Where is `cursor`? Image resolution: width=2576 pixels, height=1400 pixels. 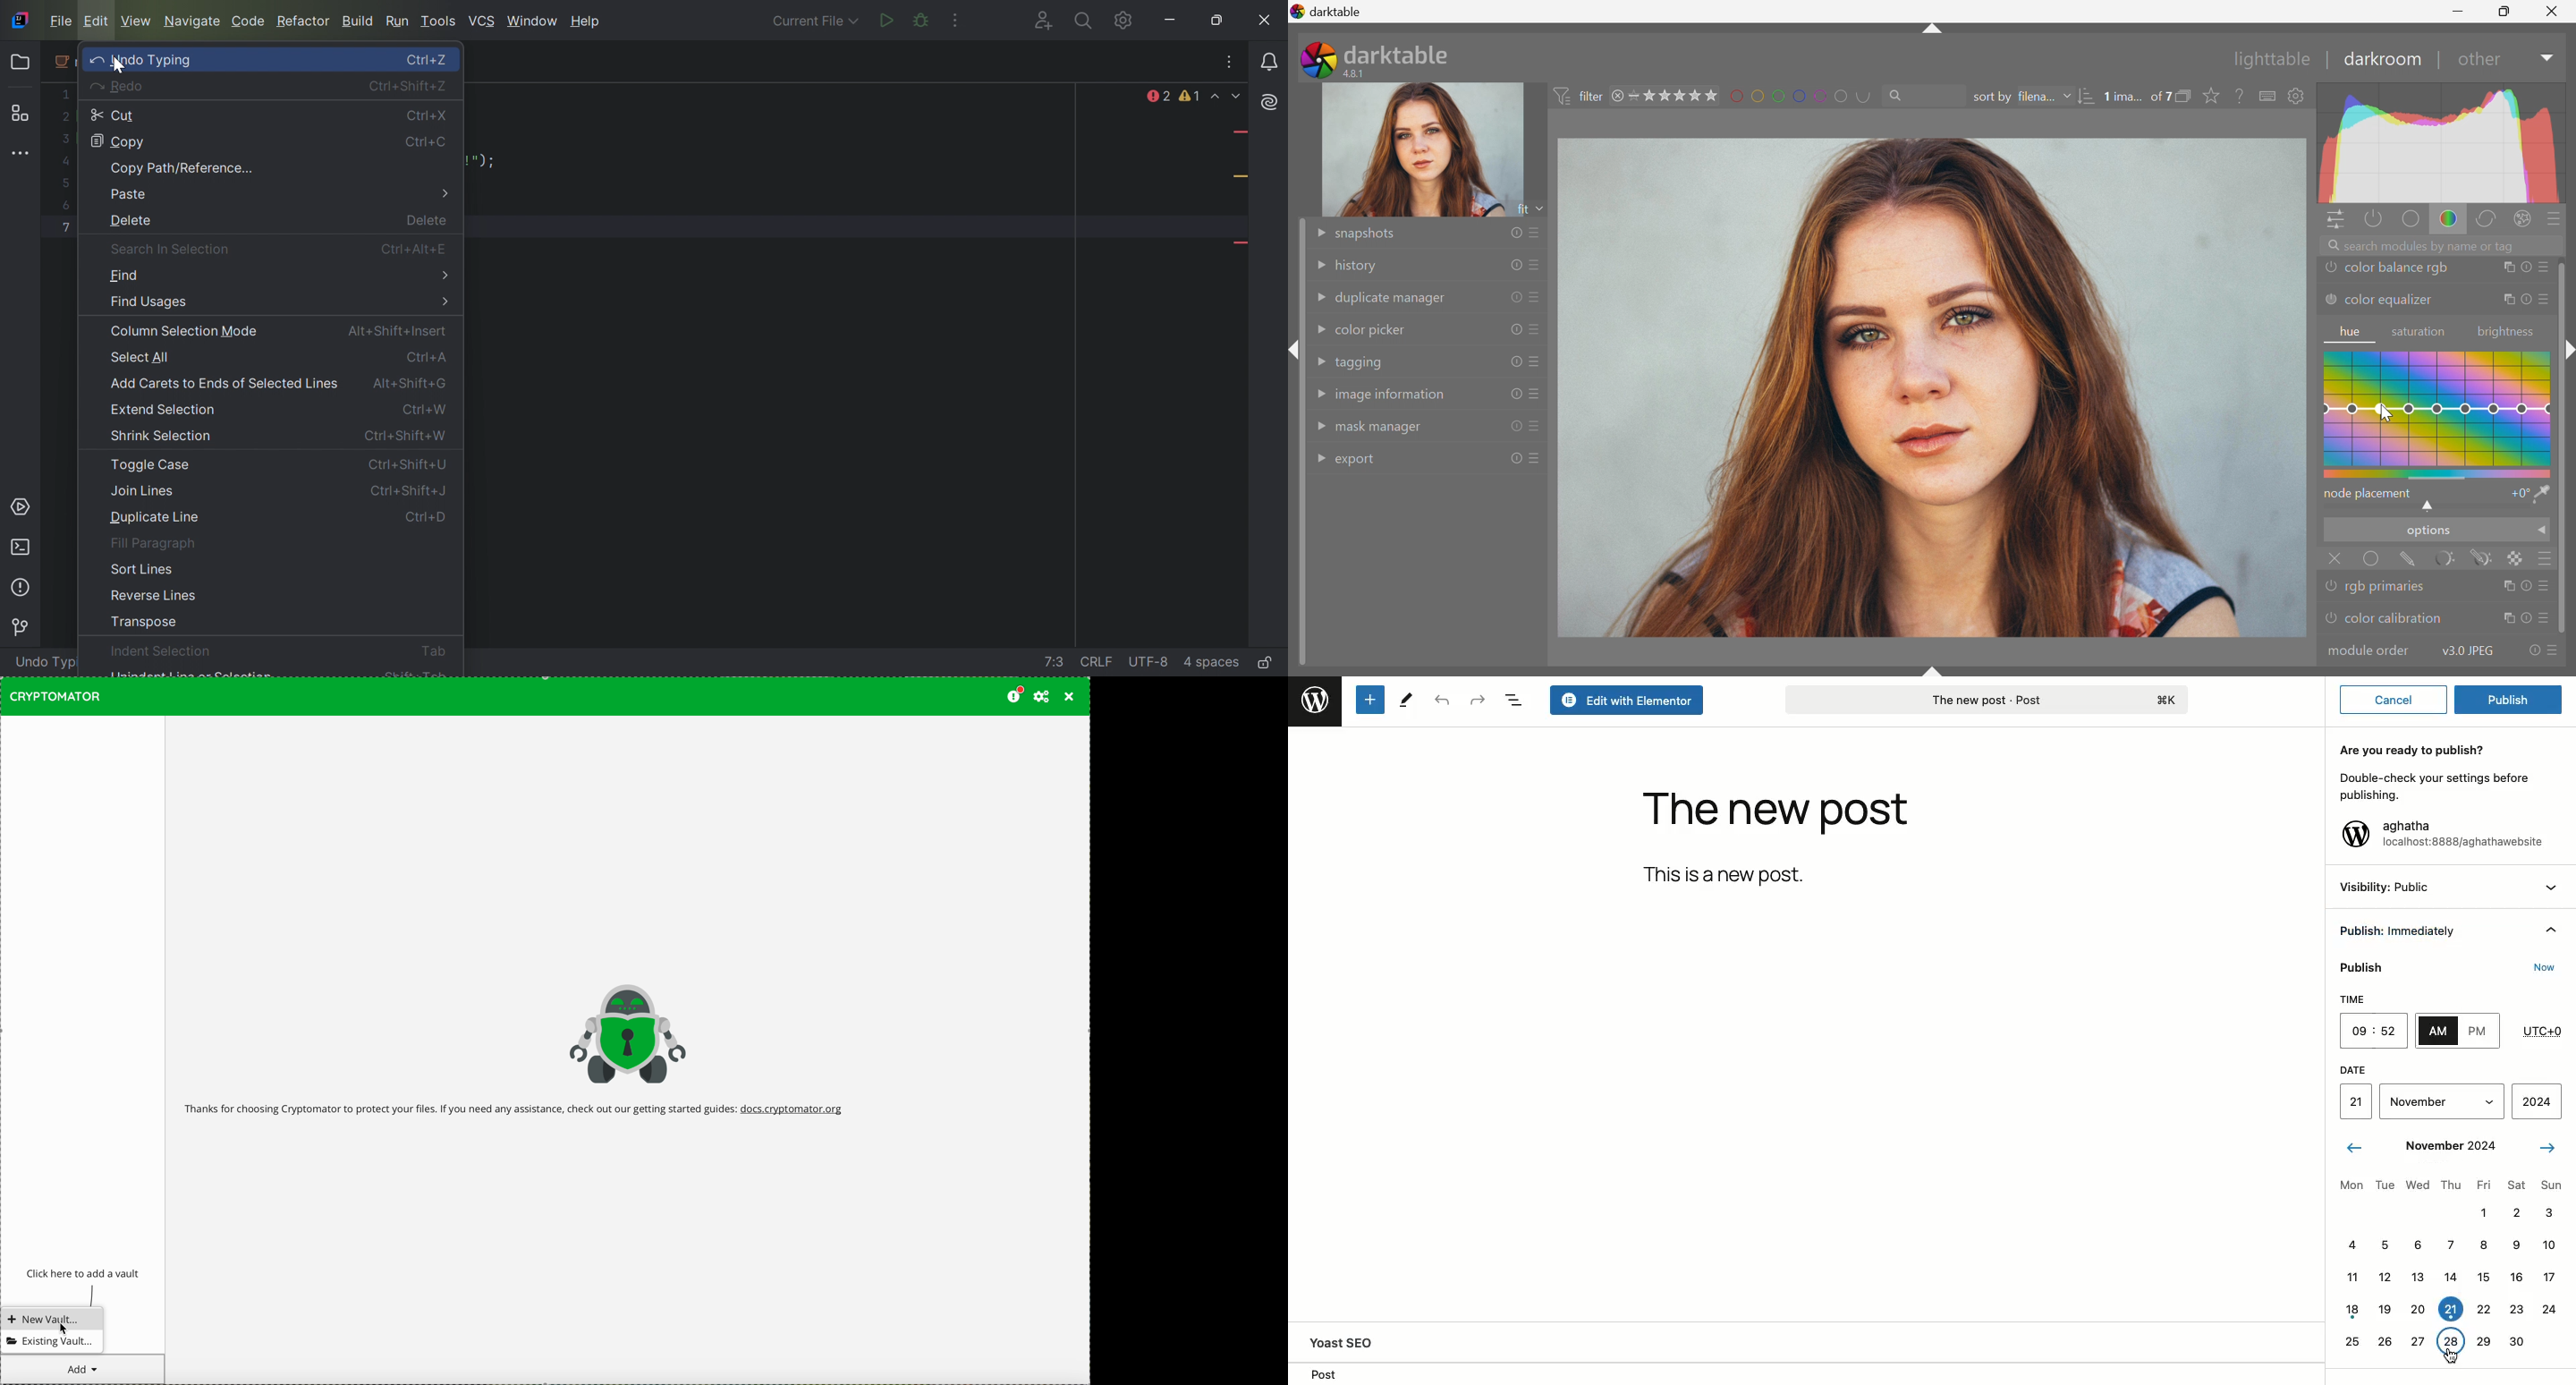 cursor is located at coordinates (2387, 414).